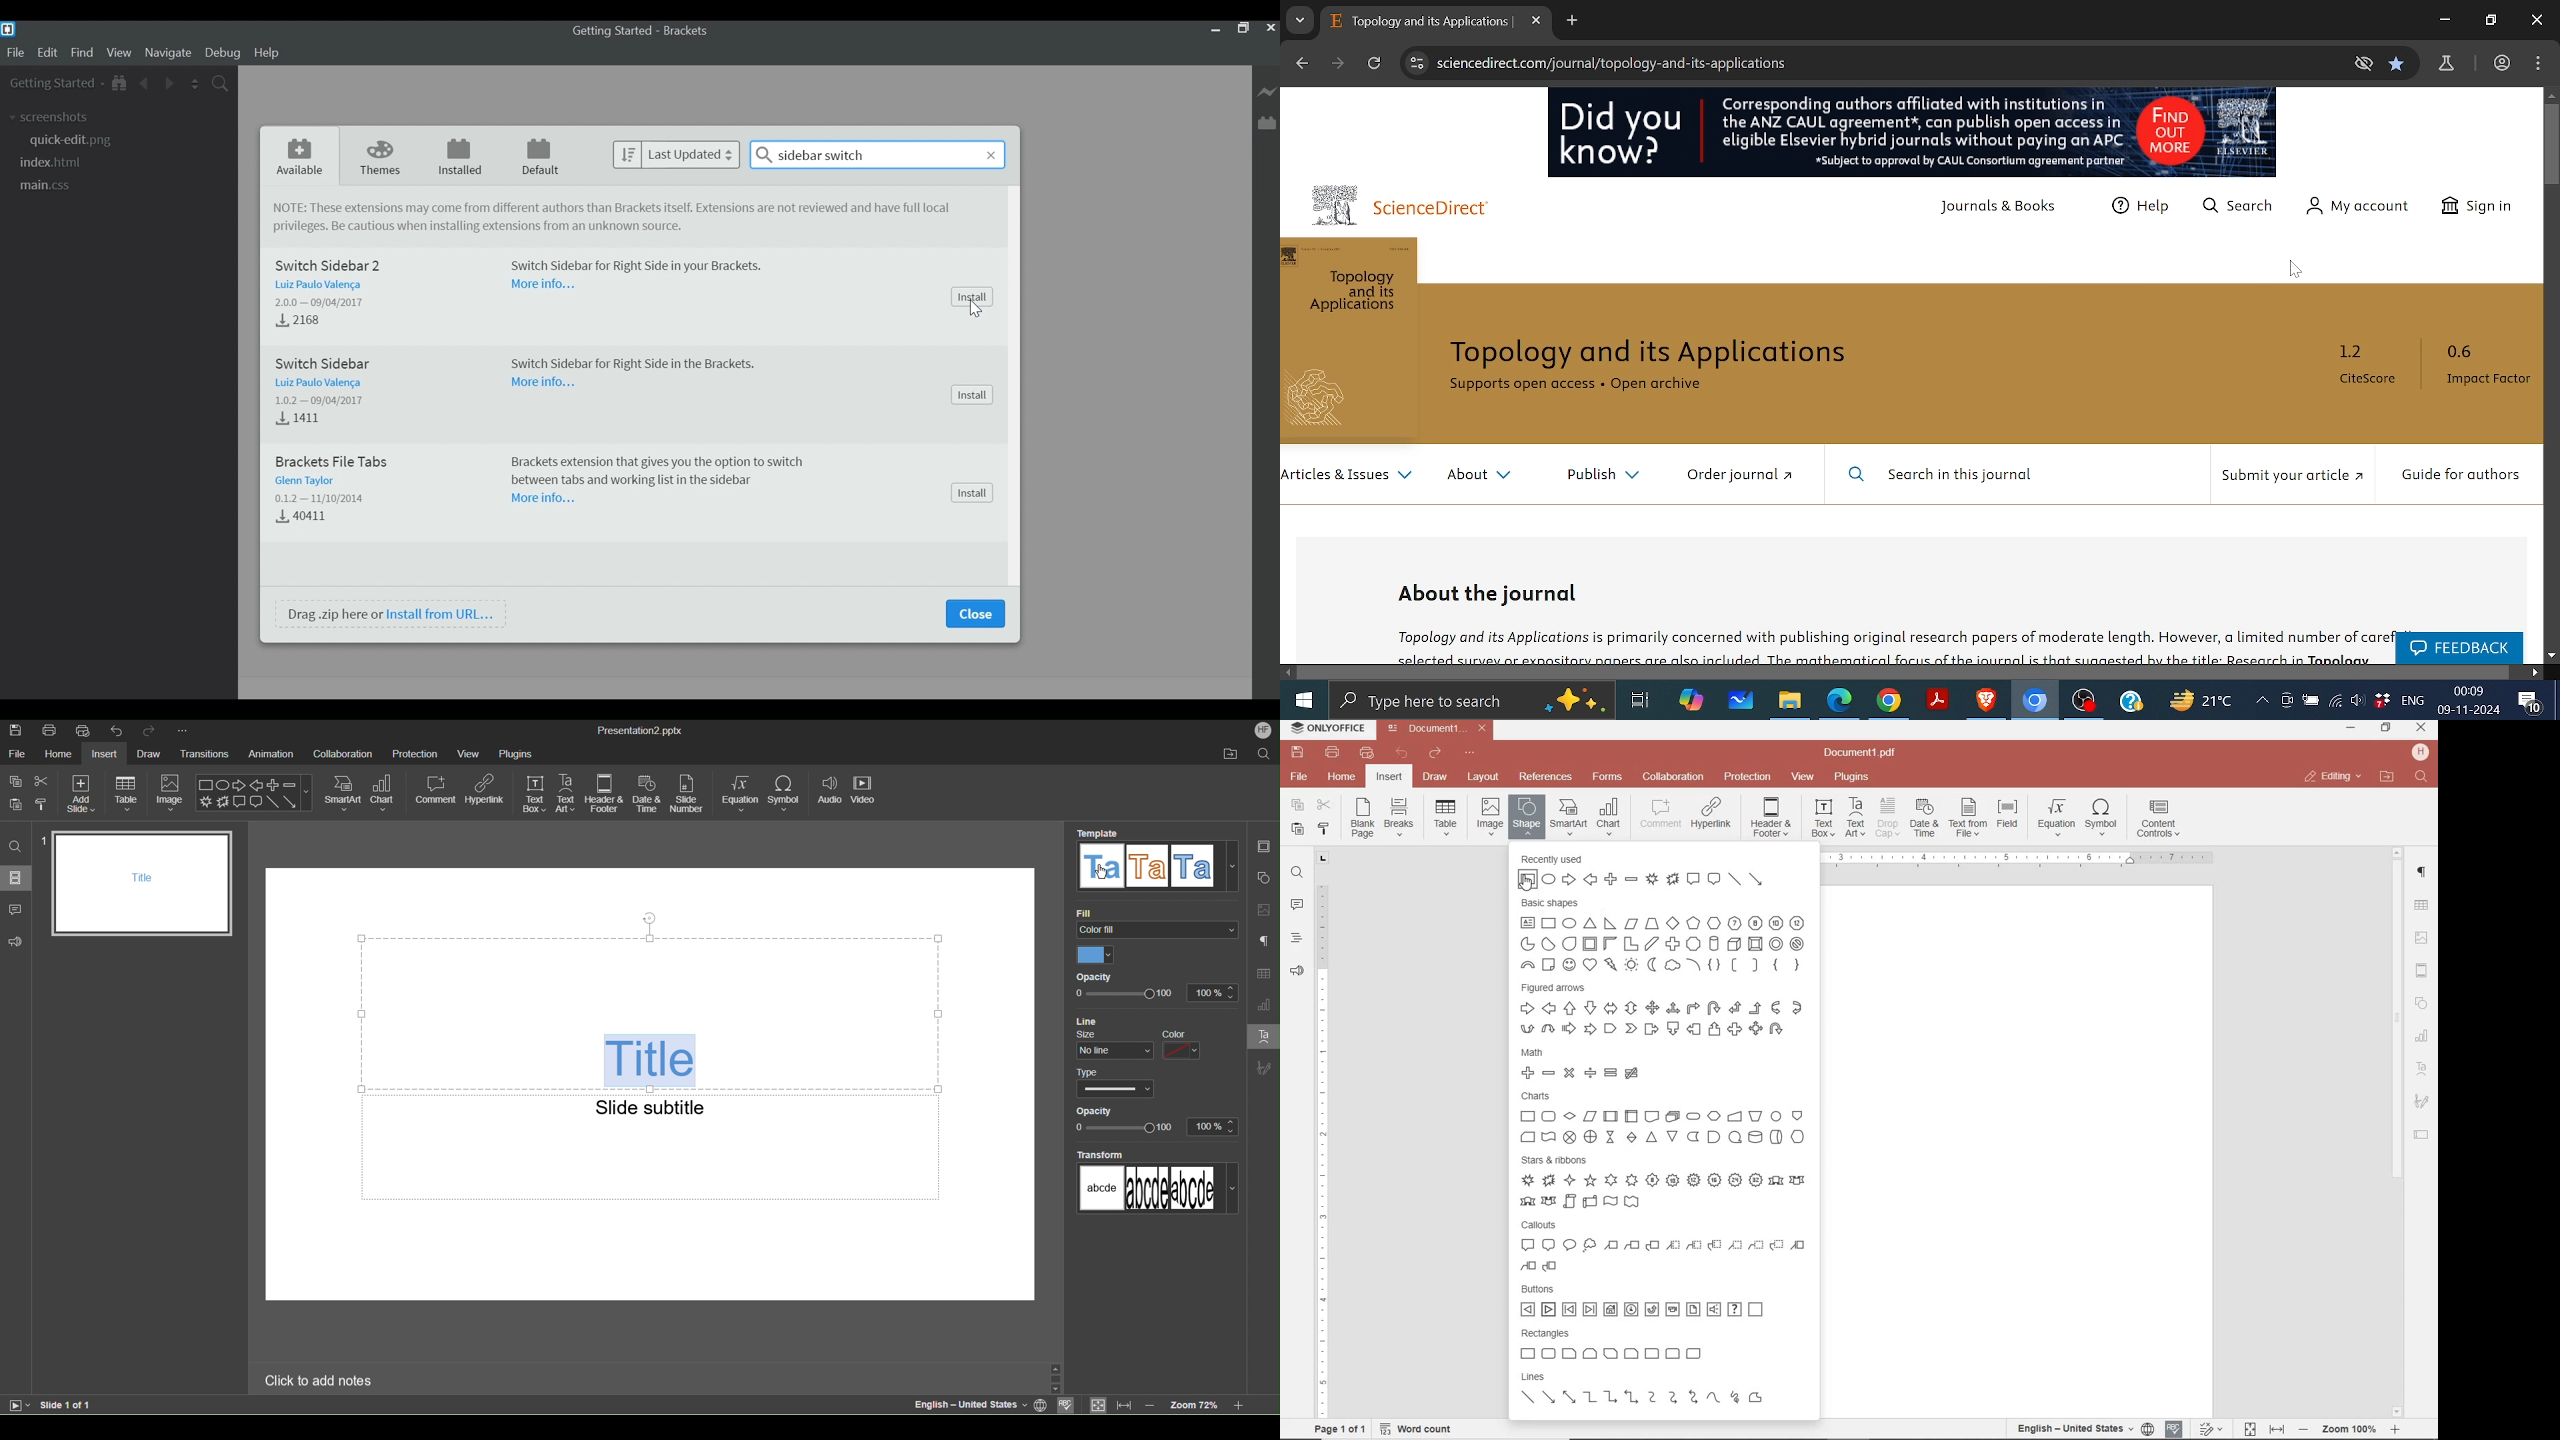  What do you see at coordinates (659, 471) in the screenshot?
I see `Brackets extension tat gives you the option to switch between tabs and working list in the sidebar` at bounding box center [659, 471].